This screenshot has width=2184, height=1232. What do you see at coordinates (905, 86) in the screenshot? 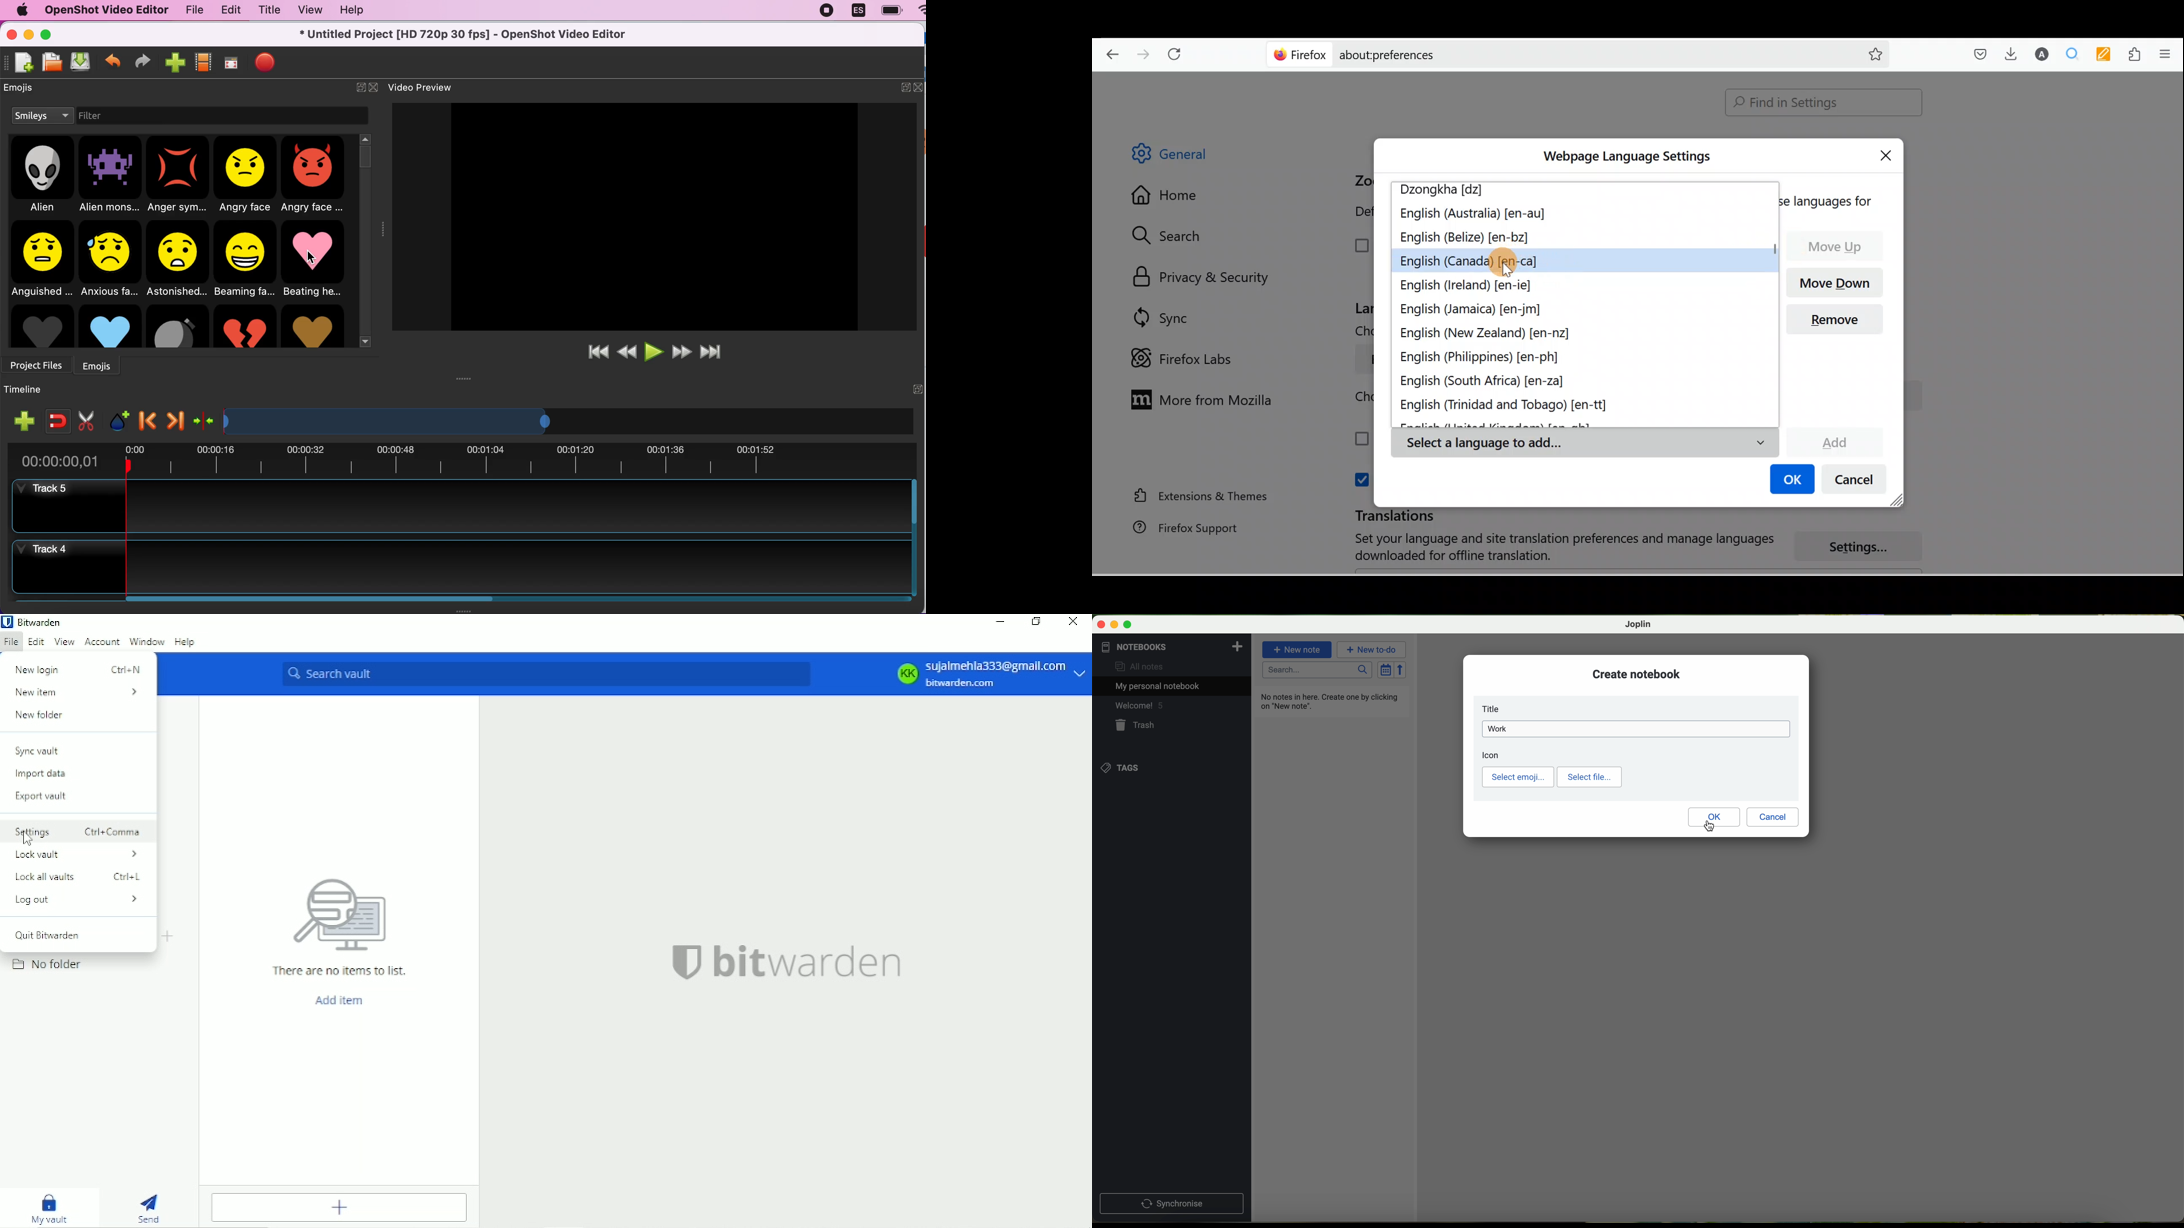
I see `expand/hide` at bounding box center [905, 86].